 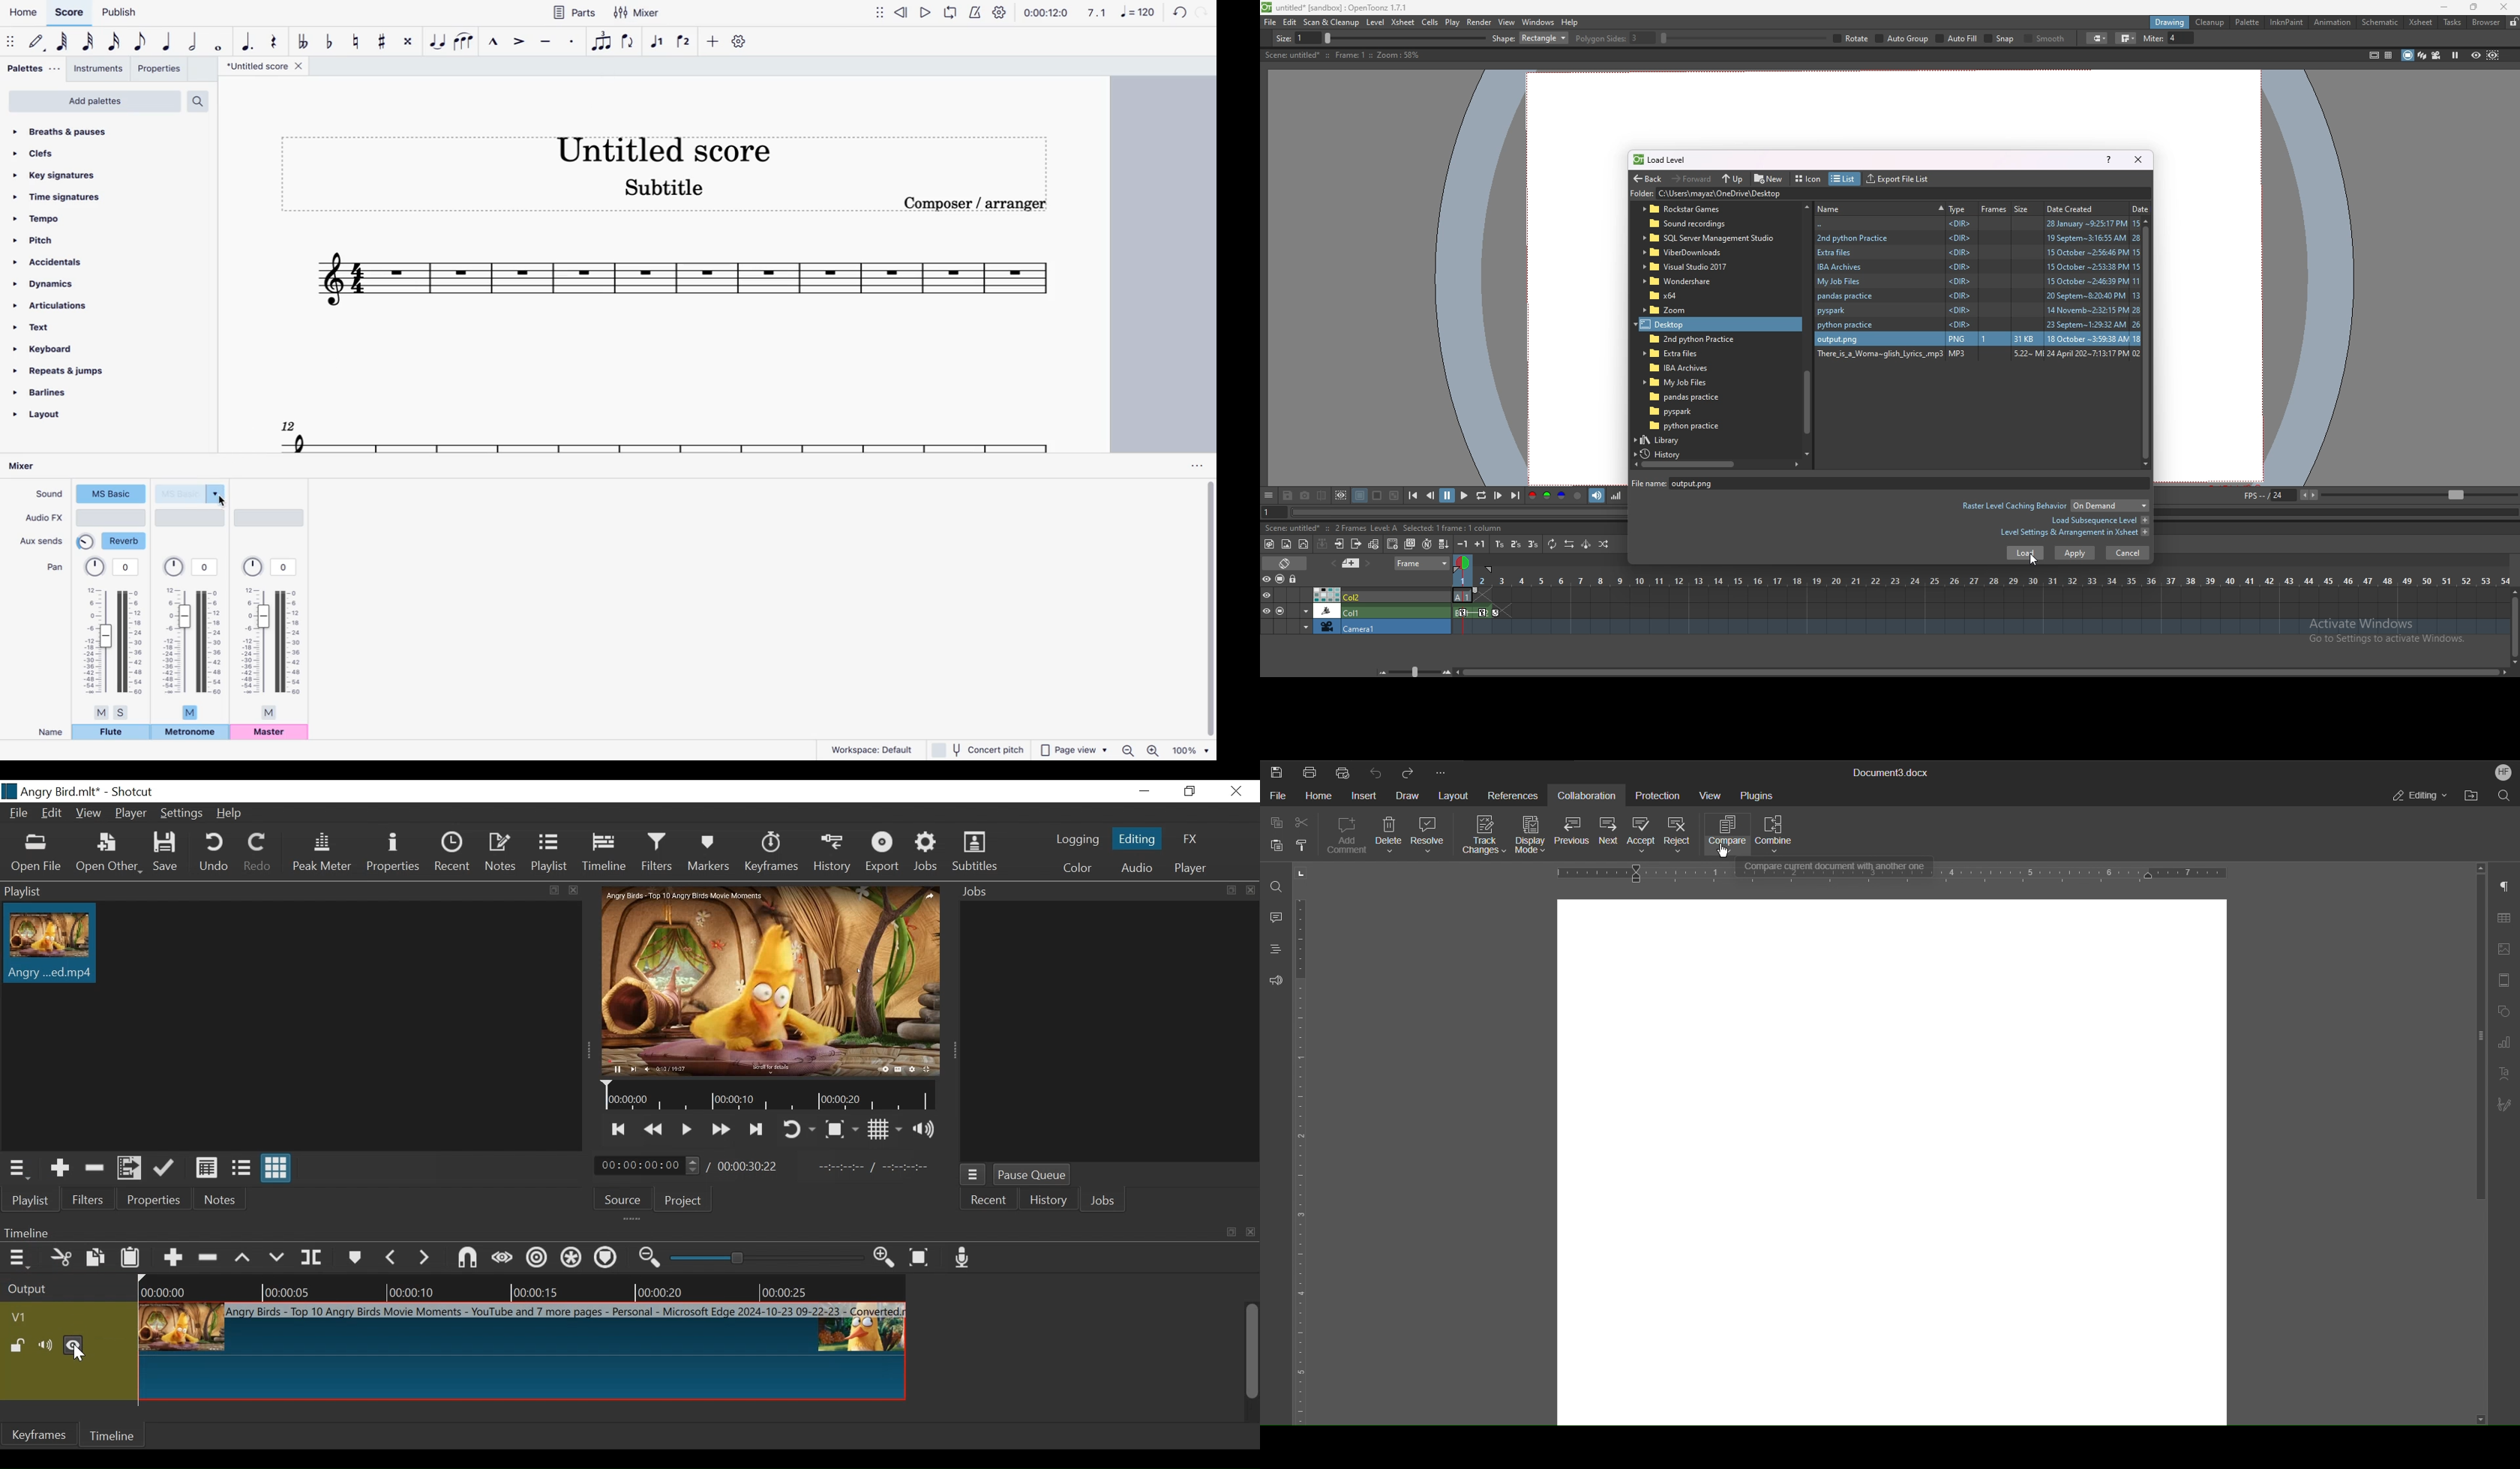 I want to click on HF, so click(x=2503, y=773).